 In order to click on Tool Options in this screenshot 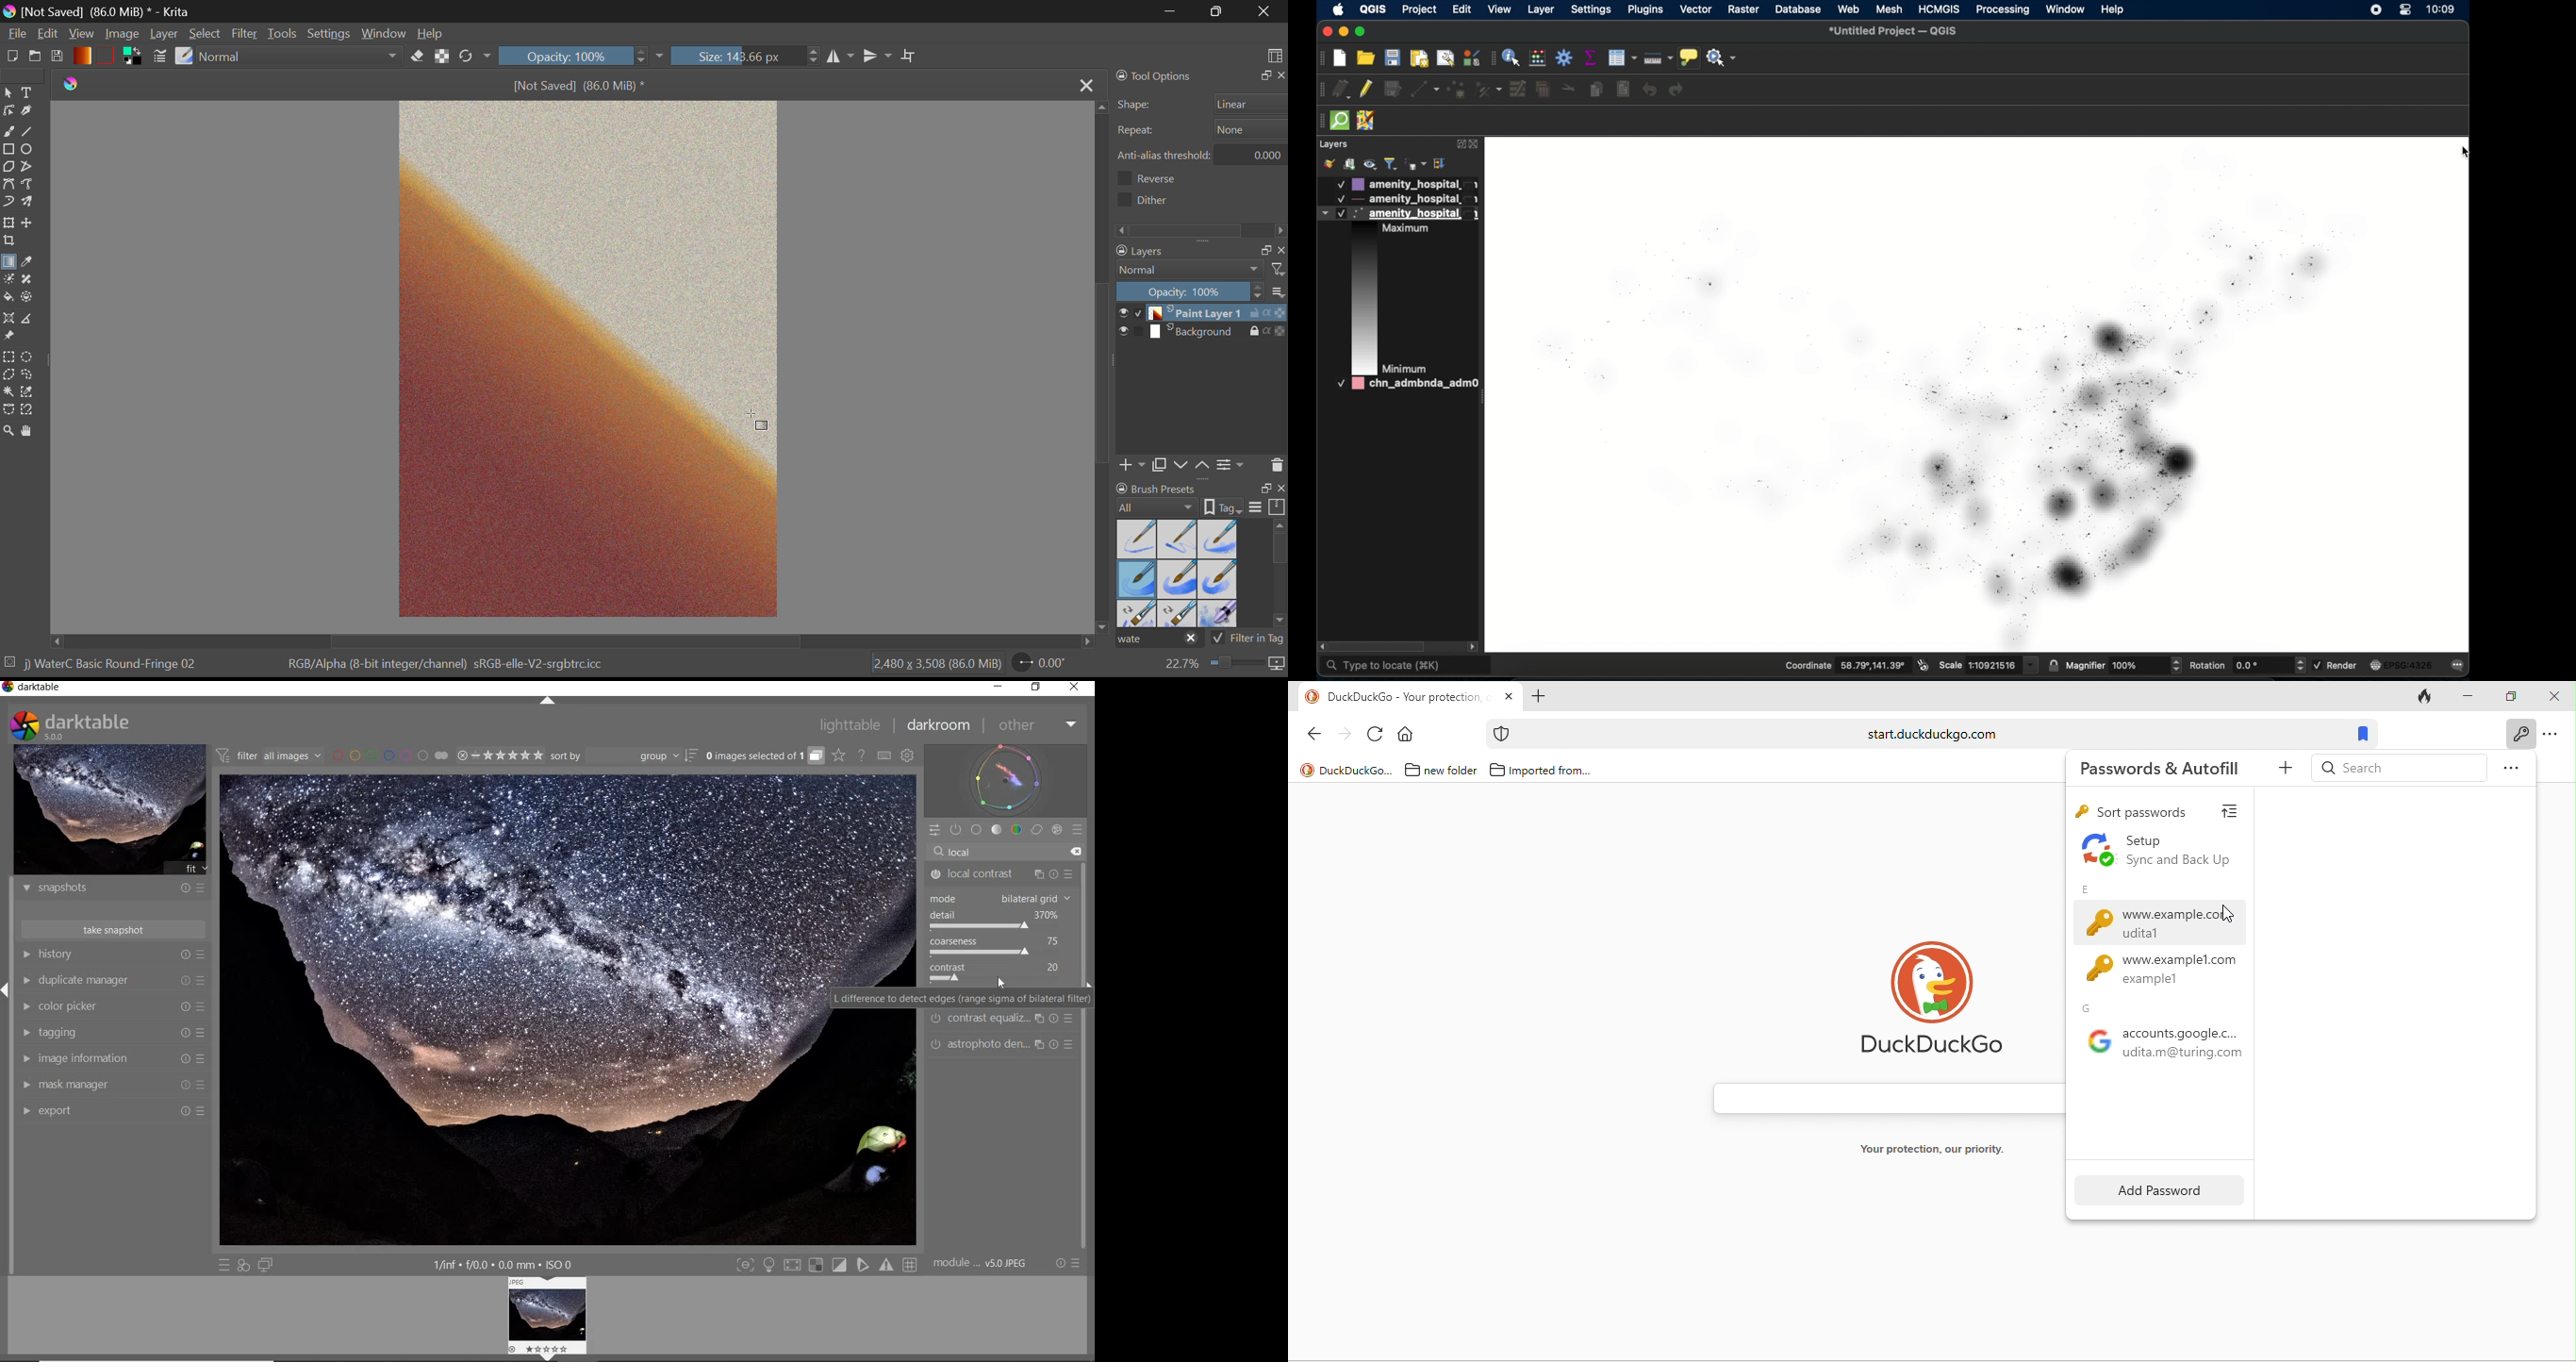, I will do `click(1155, 76)`.